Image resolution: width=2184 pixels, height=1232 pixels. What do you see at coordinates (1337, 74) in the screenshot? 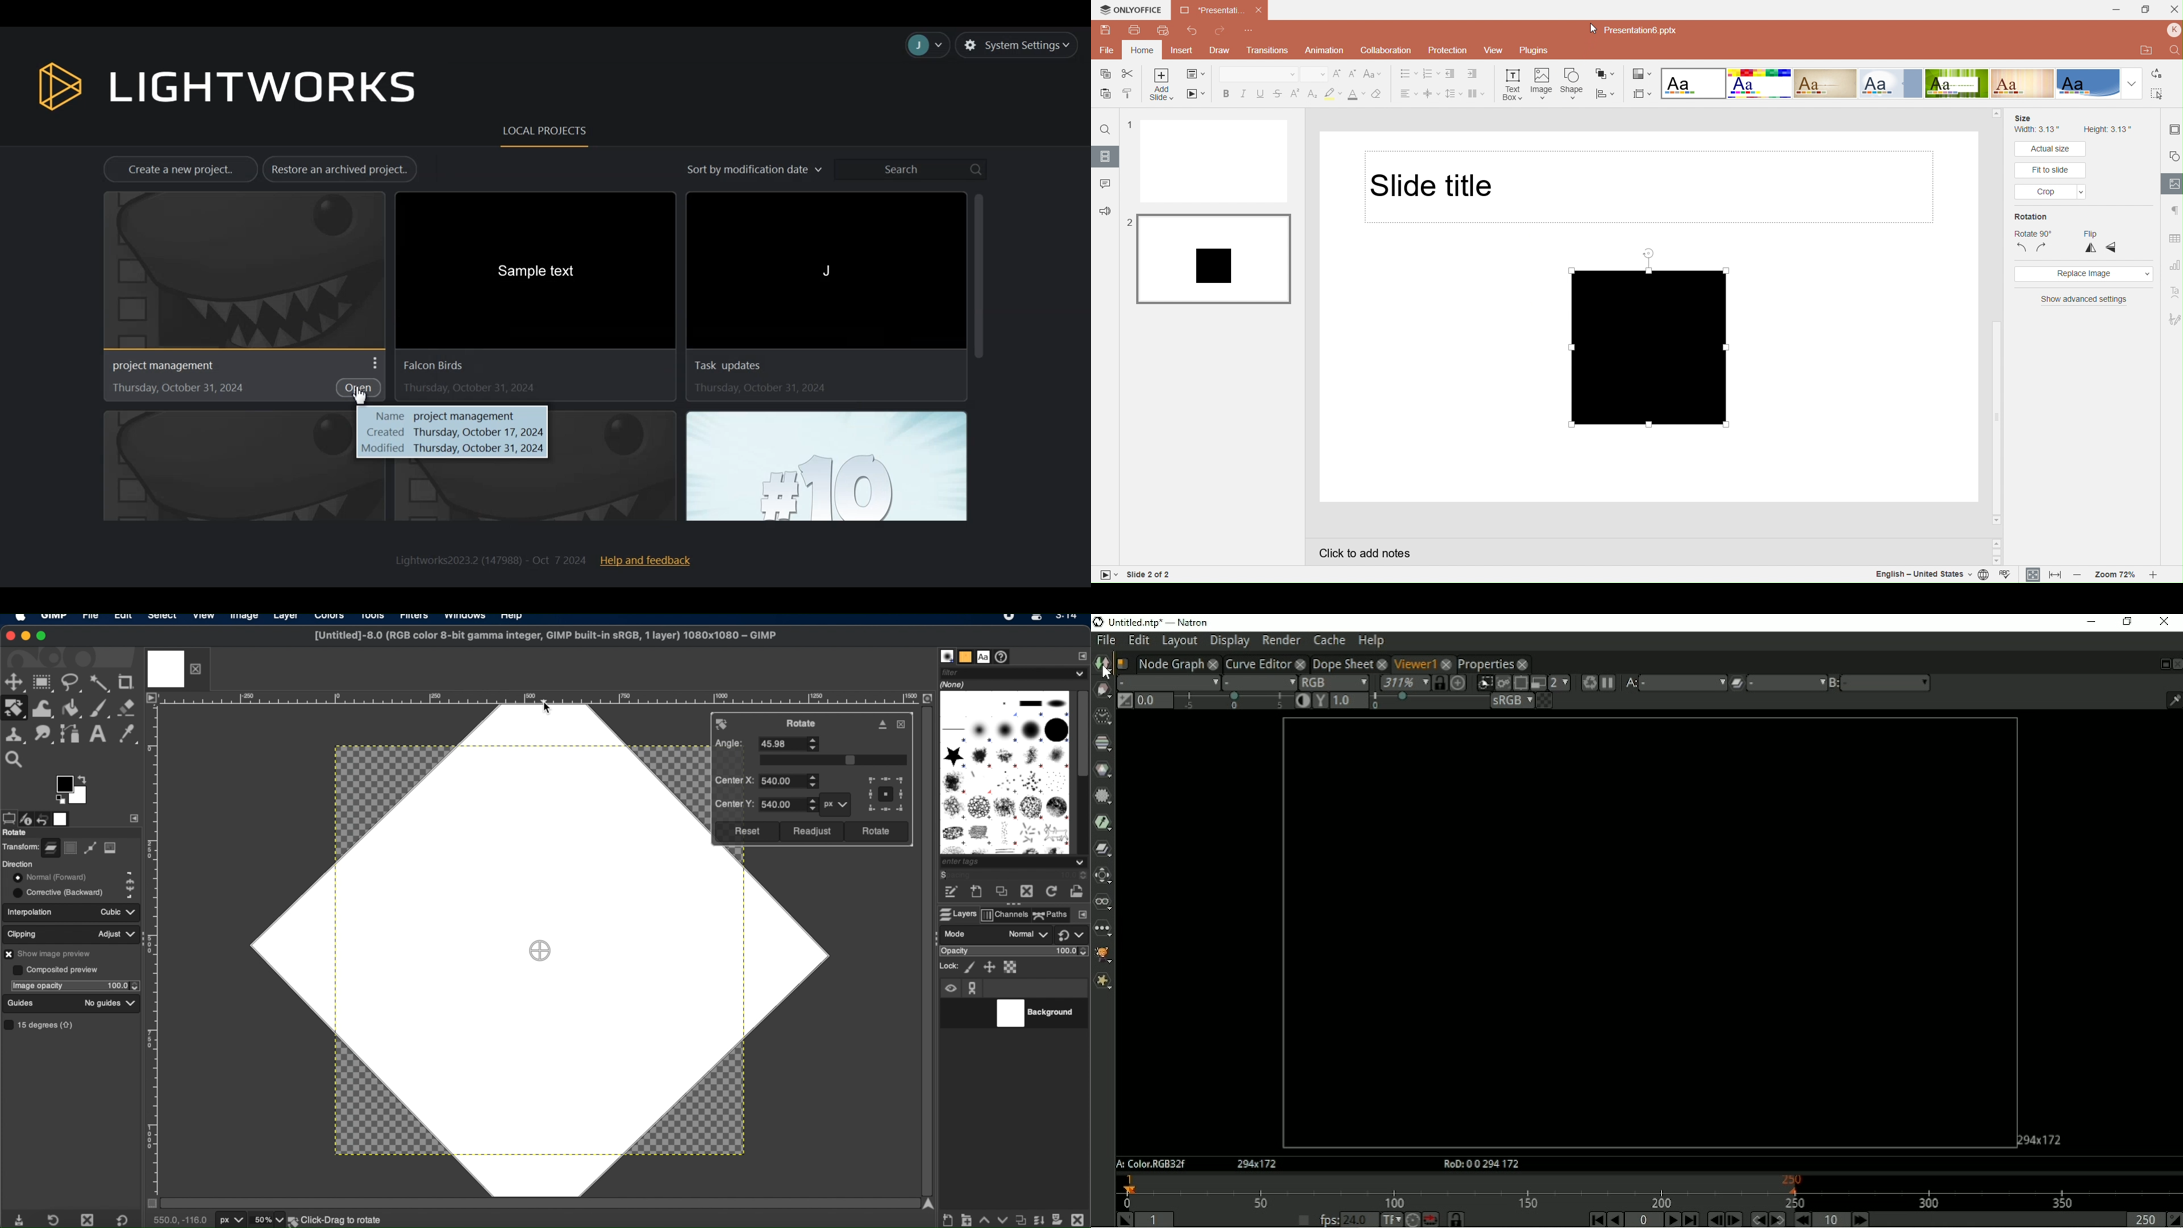
I see `Increment font size` at bounding box center [1337, 74].